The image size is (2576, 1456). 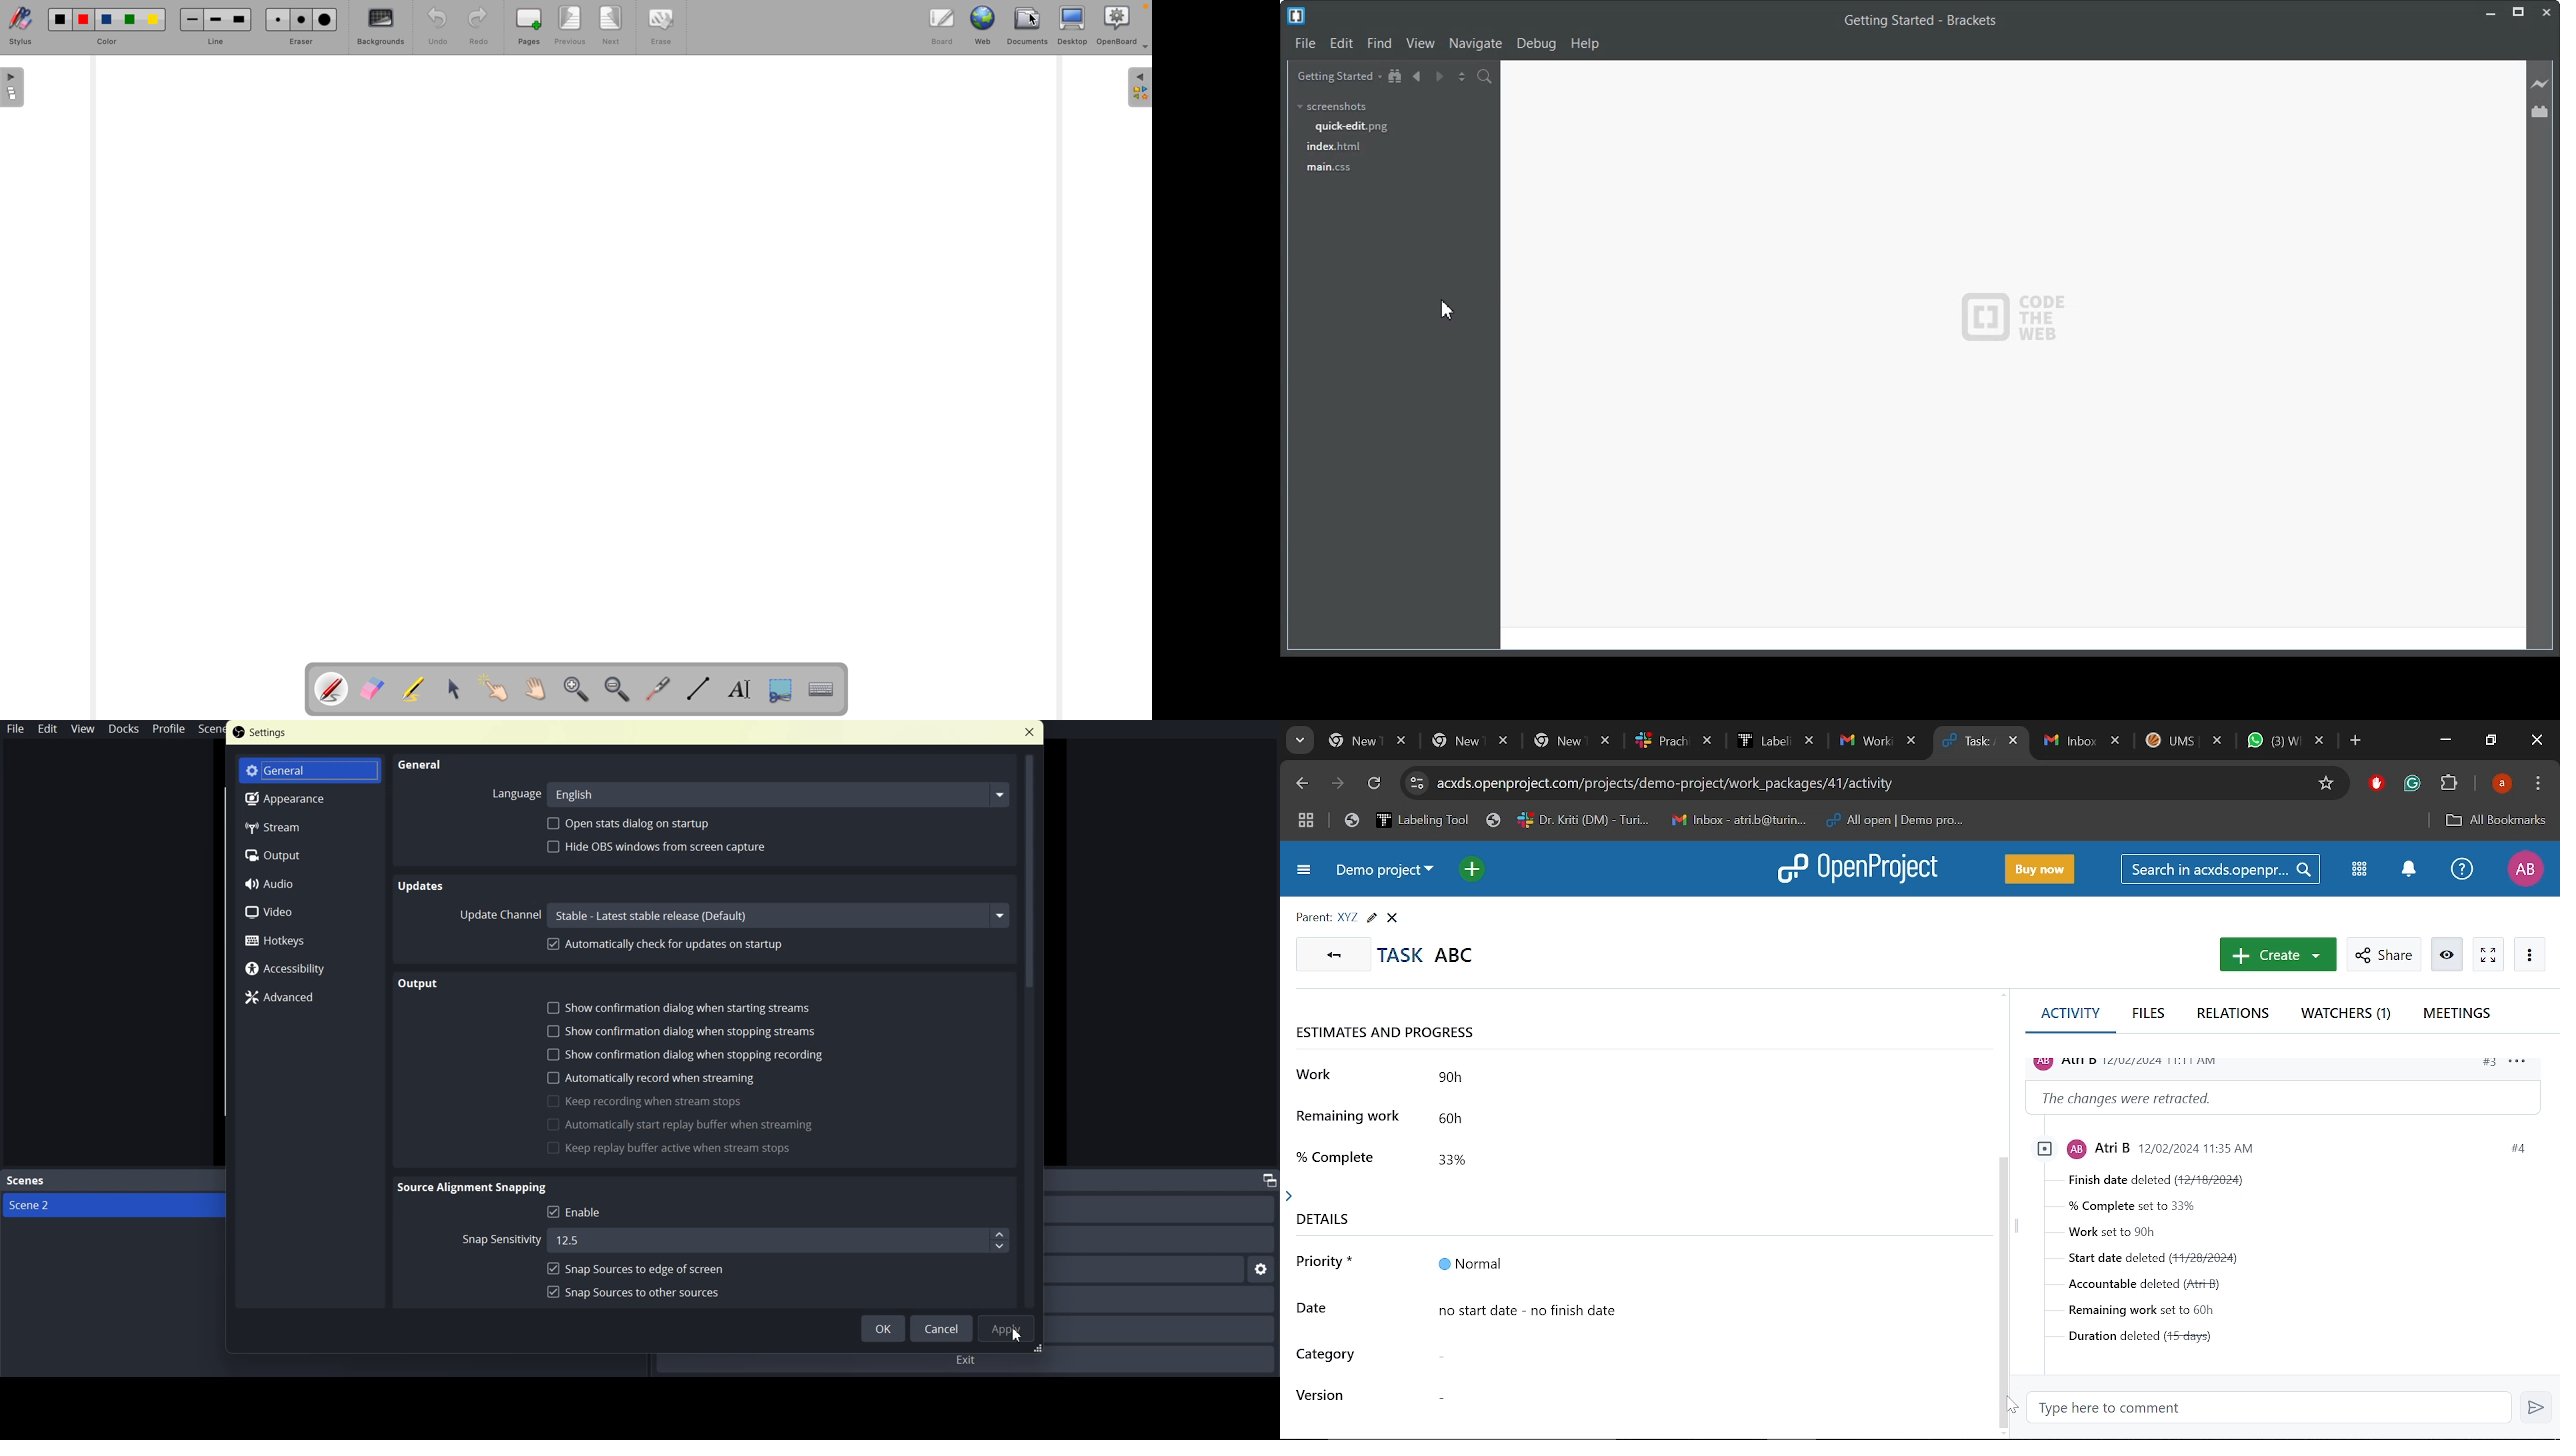 What do you see at coordinates (47, 729) in the screenshot?
I see `Edit` at bounding box center [47, 729].